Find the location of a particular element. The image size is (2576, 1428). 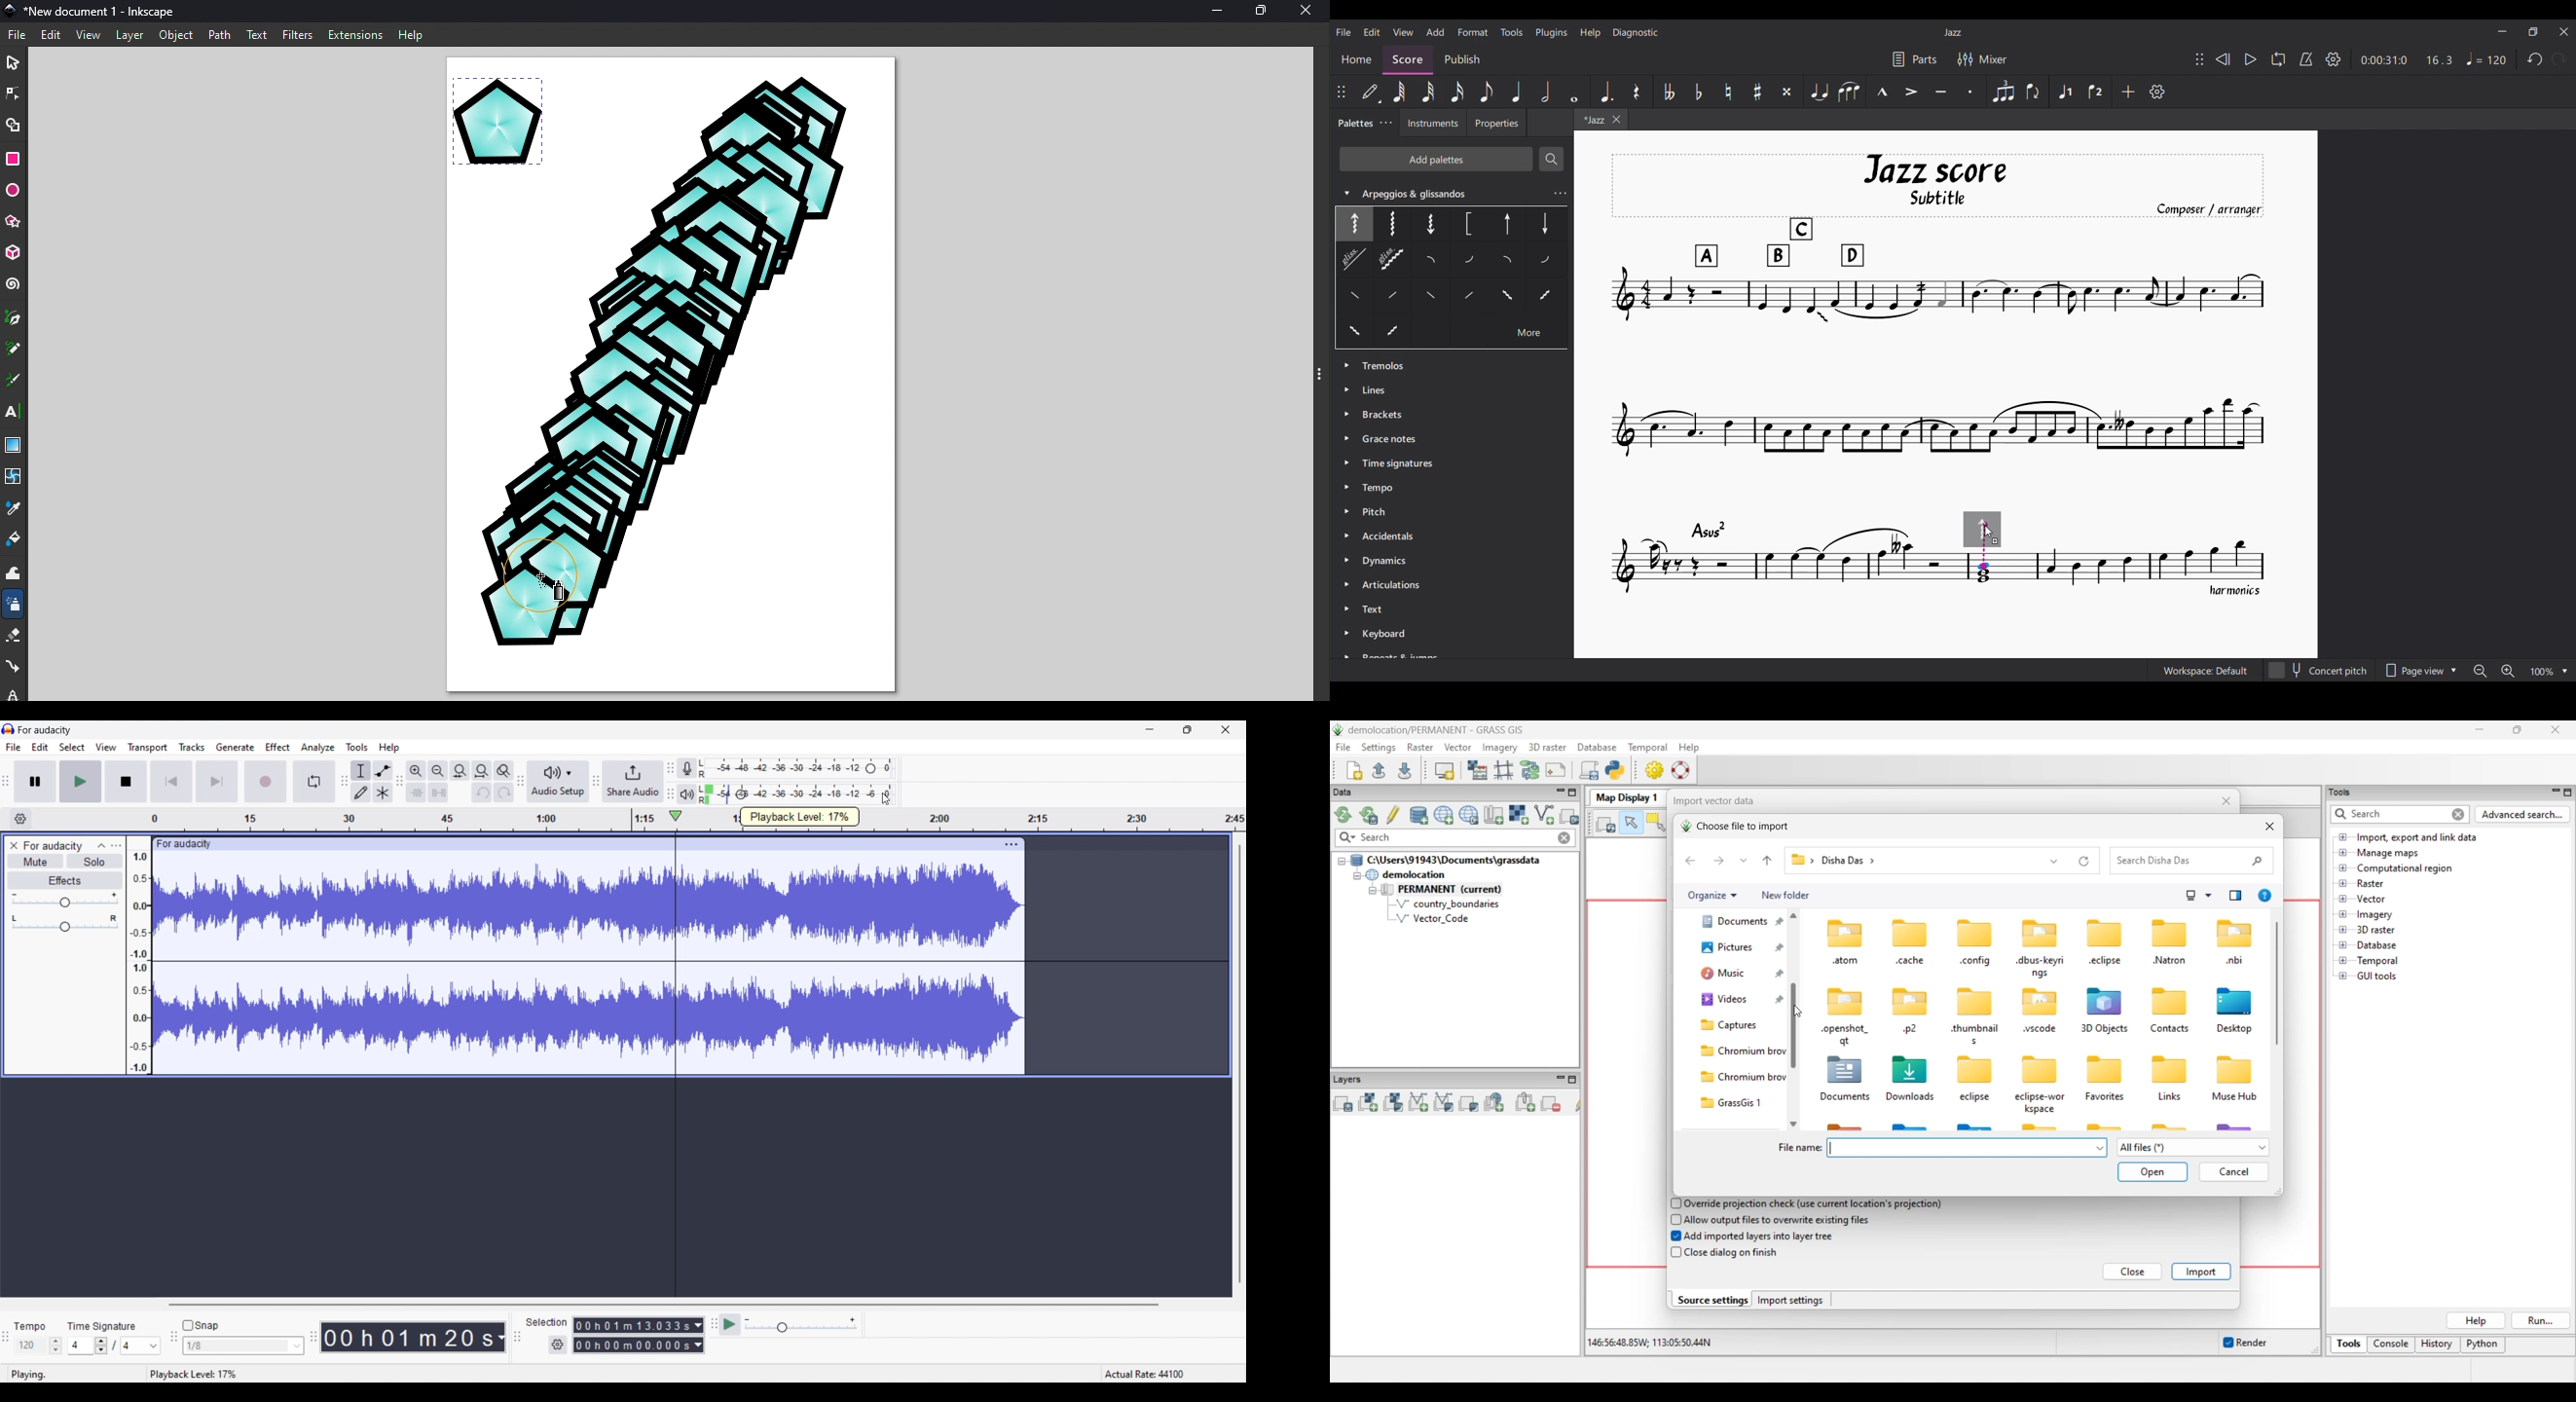

Palette options is located at coordinates (1388, 363).